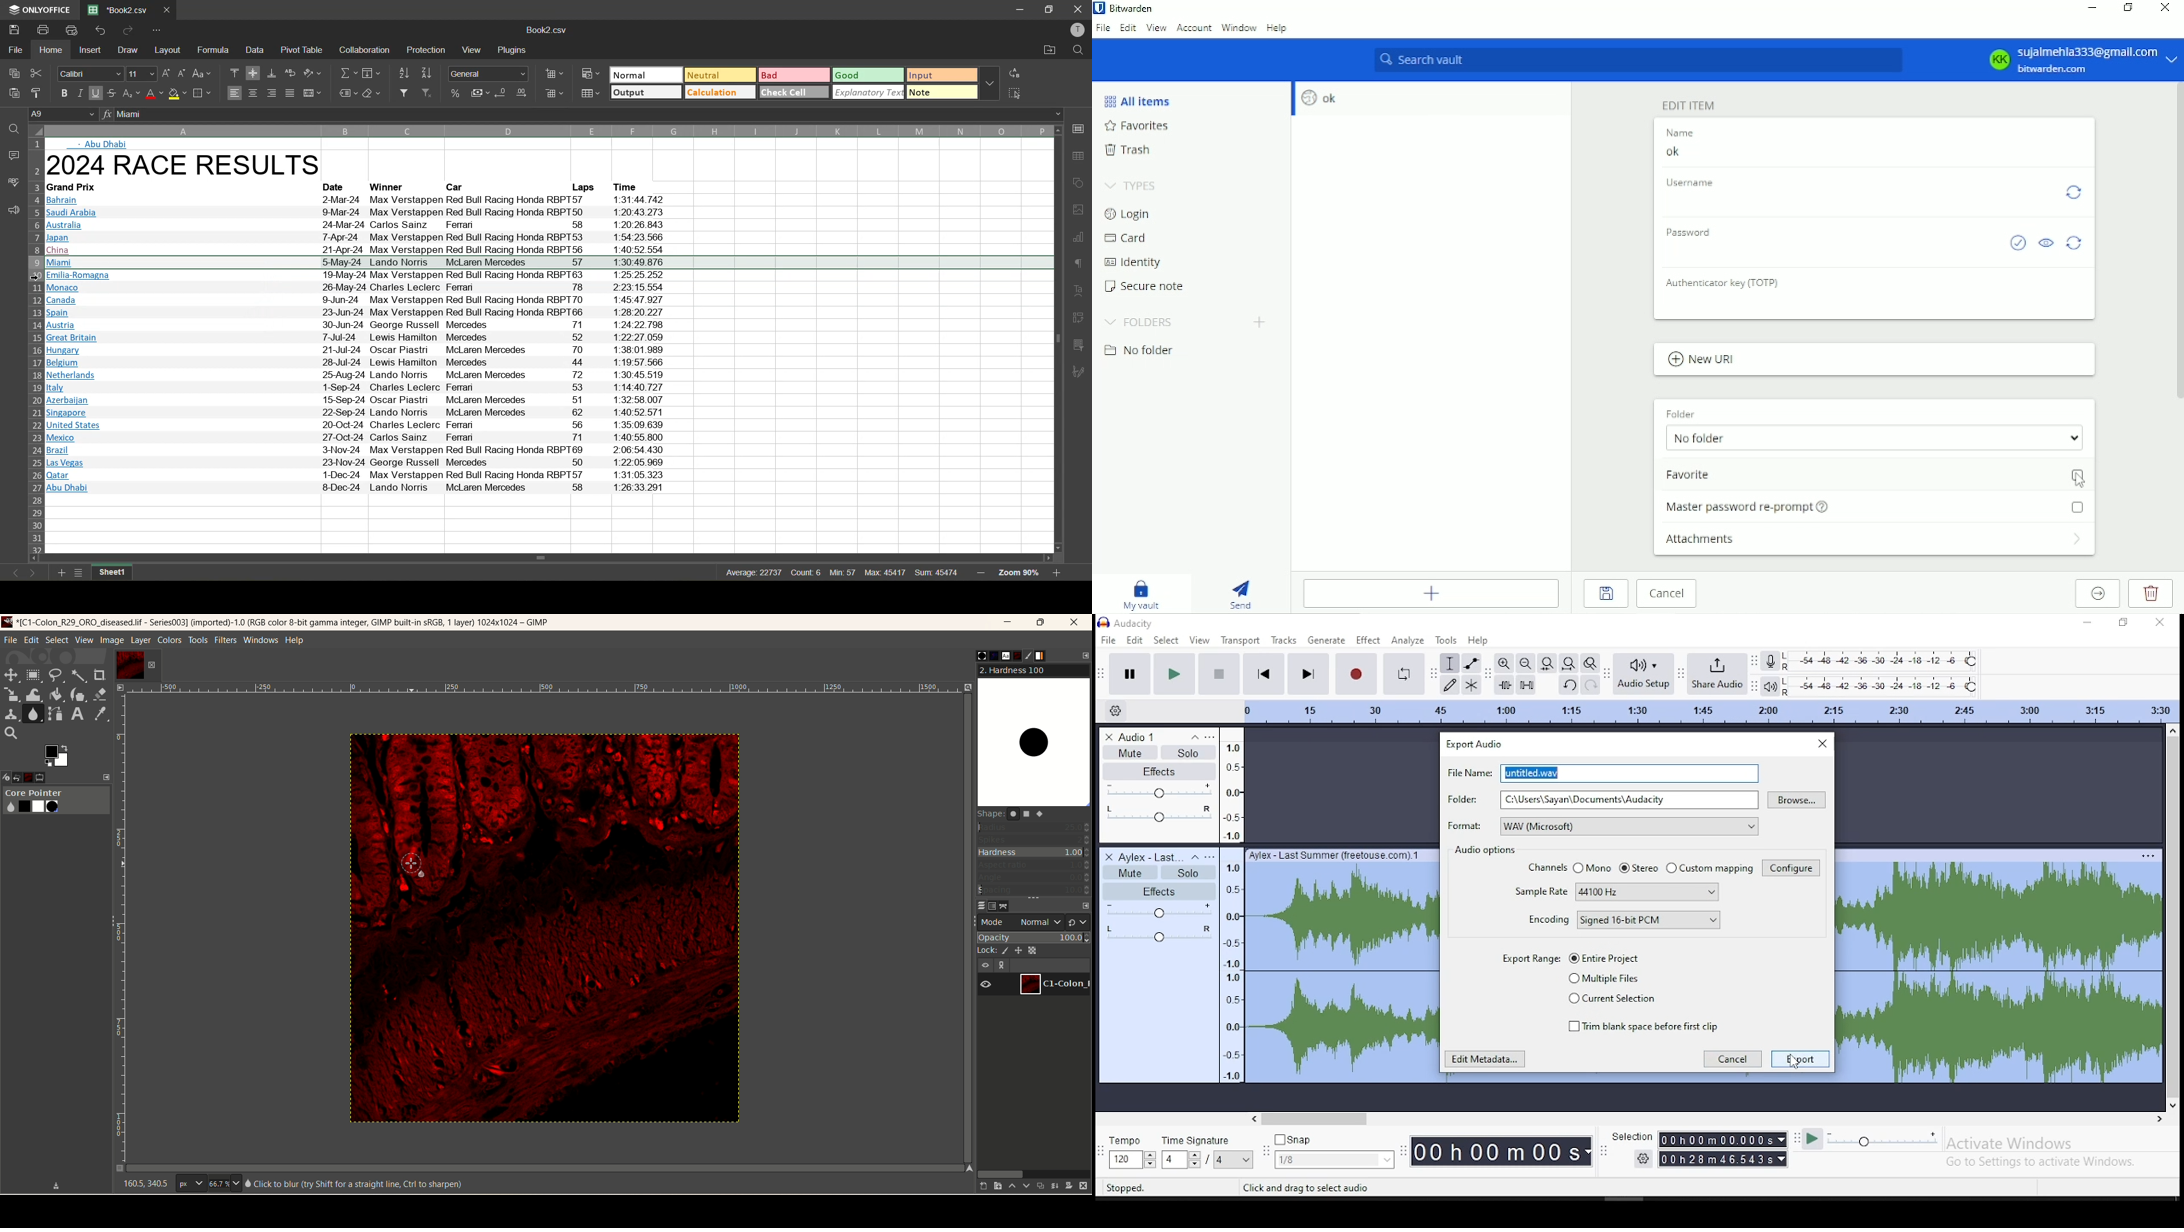  I want to click on view, so click(1200, 641).